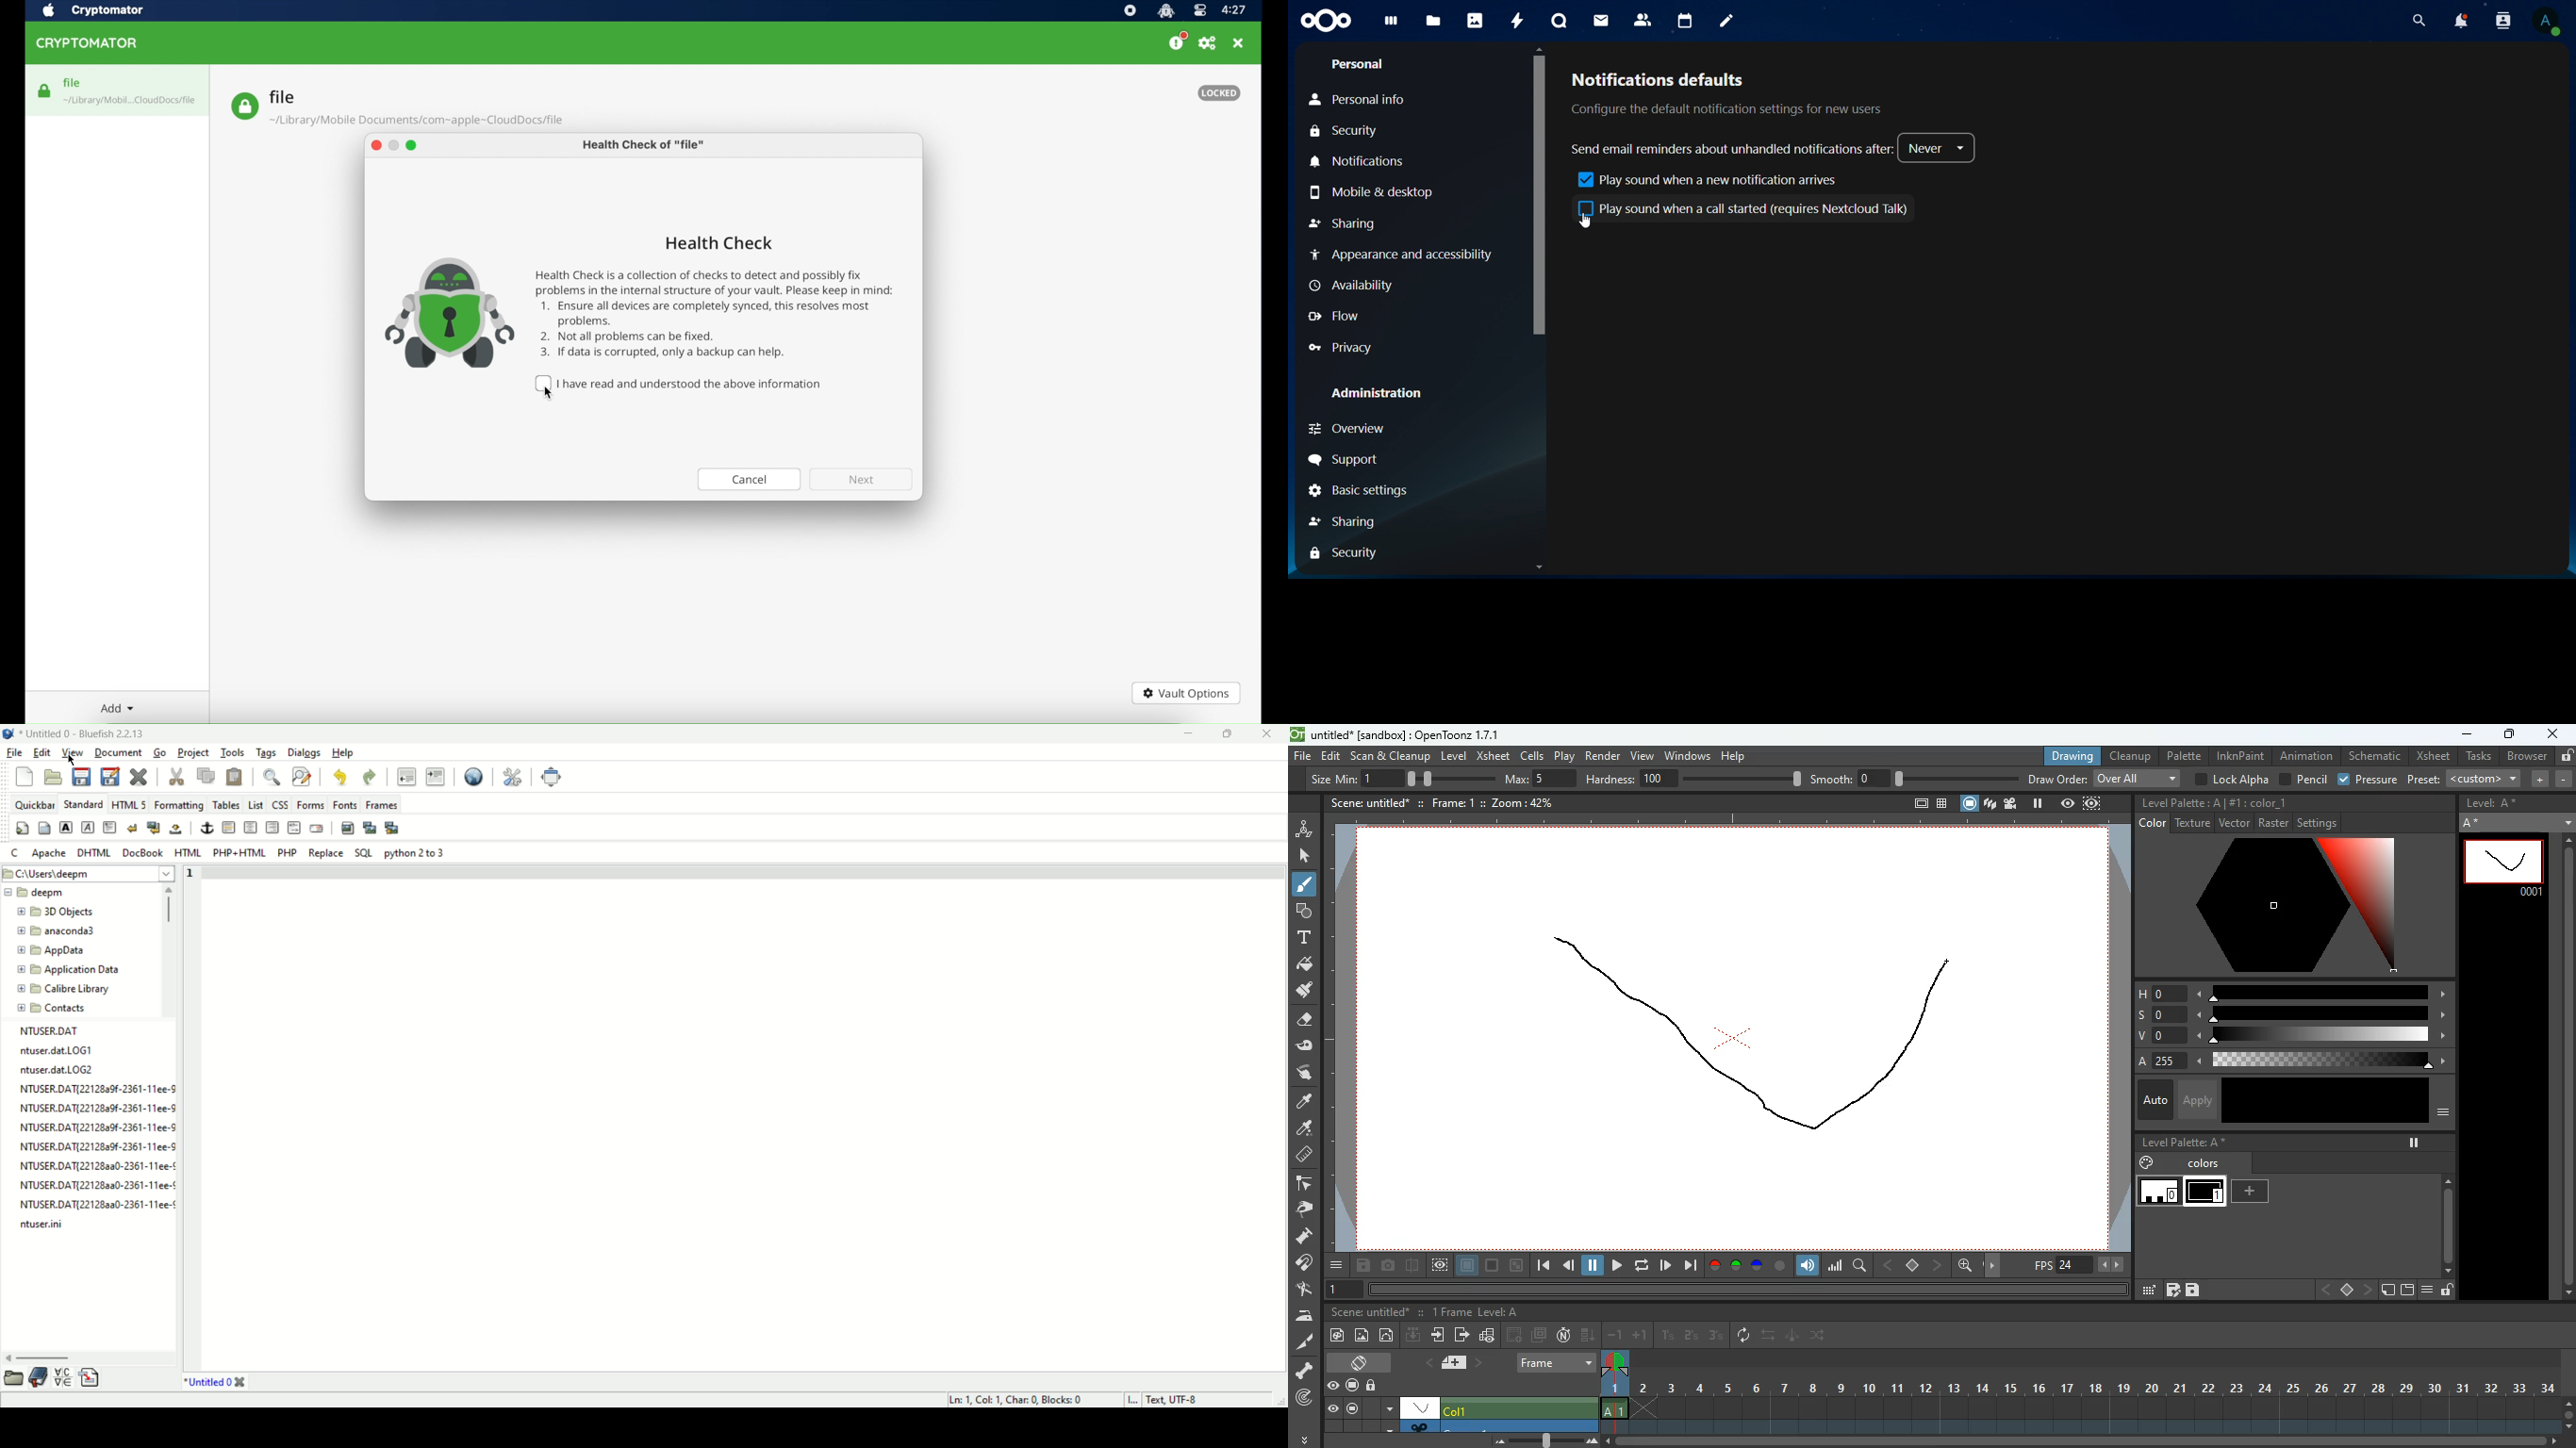 Image resolution: width=2576 pixels, height=1456 pixels. What do you see at coordinates (1235, 10) in the screenshot?
I see `time` at bounding box center [1235, 10].